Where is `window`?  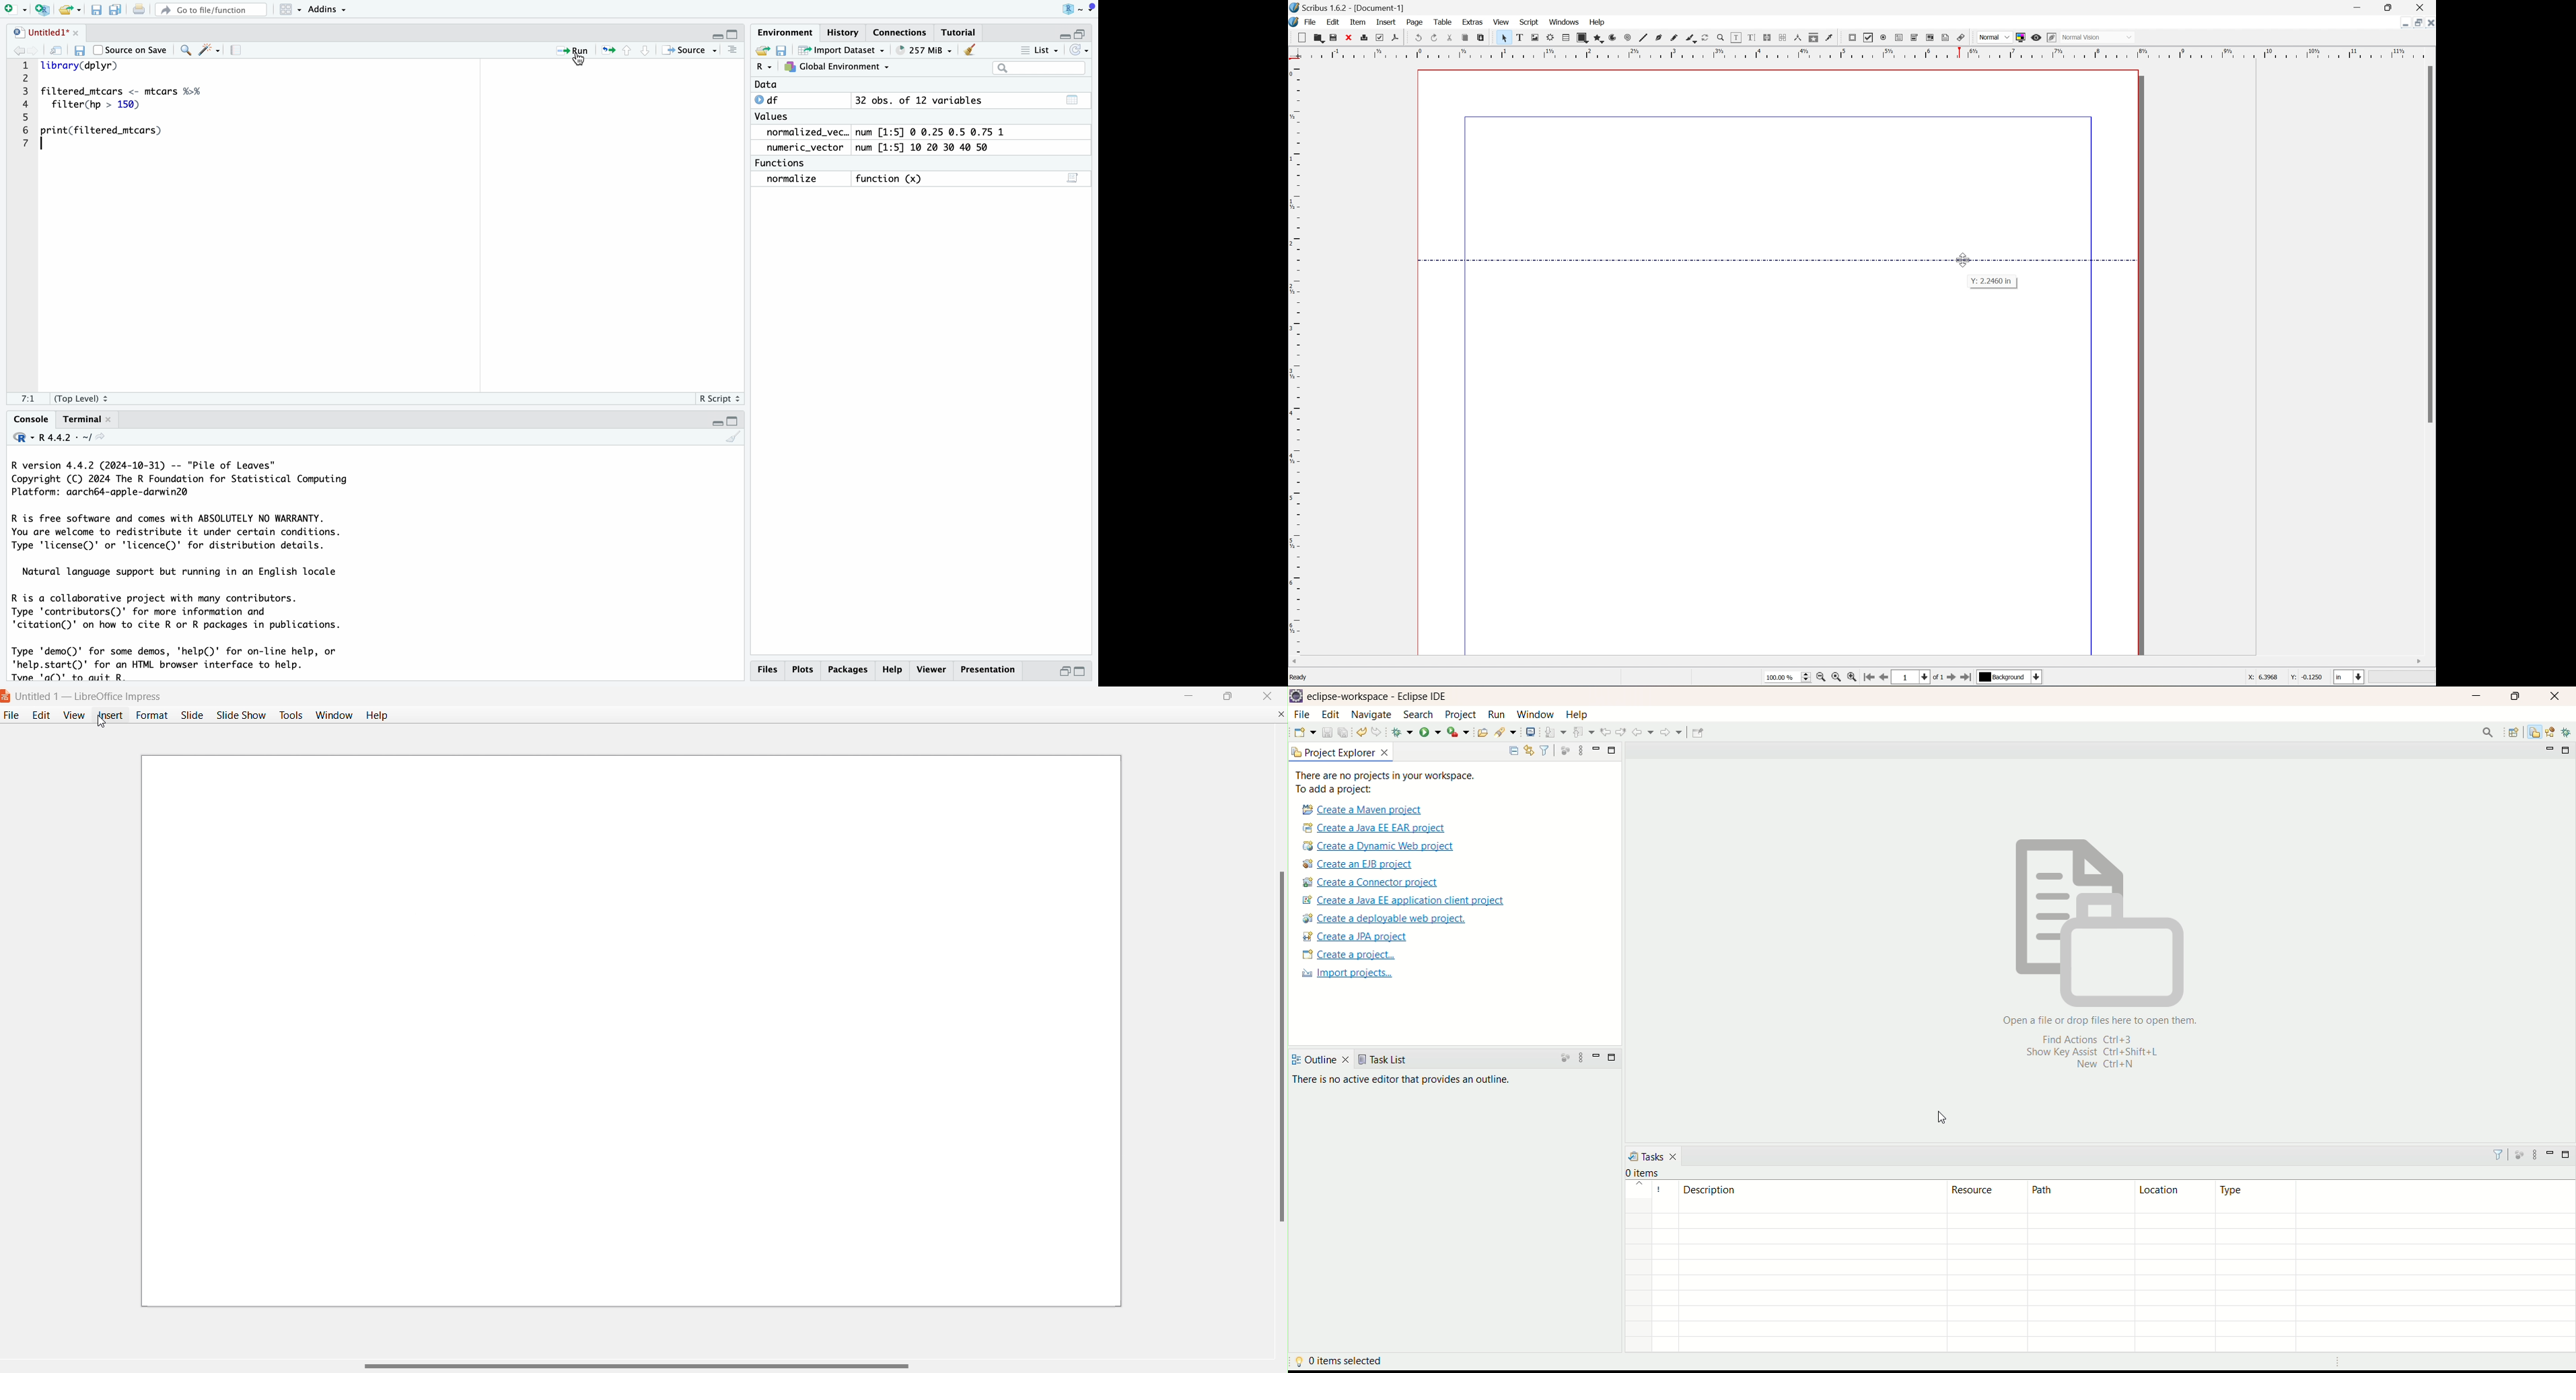 window is located at coordinates (1537, 715).